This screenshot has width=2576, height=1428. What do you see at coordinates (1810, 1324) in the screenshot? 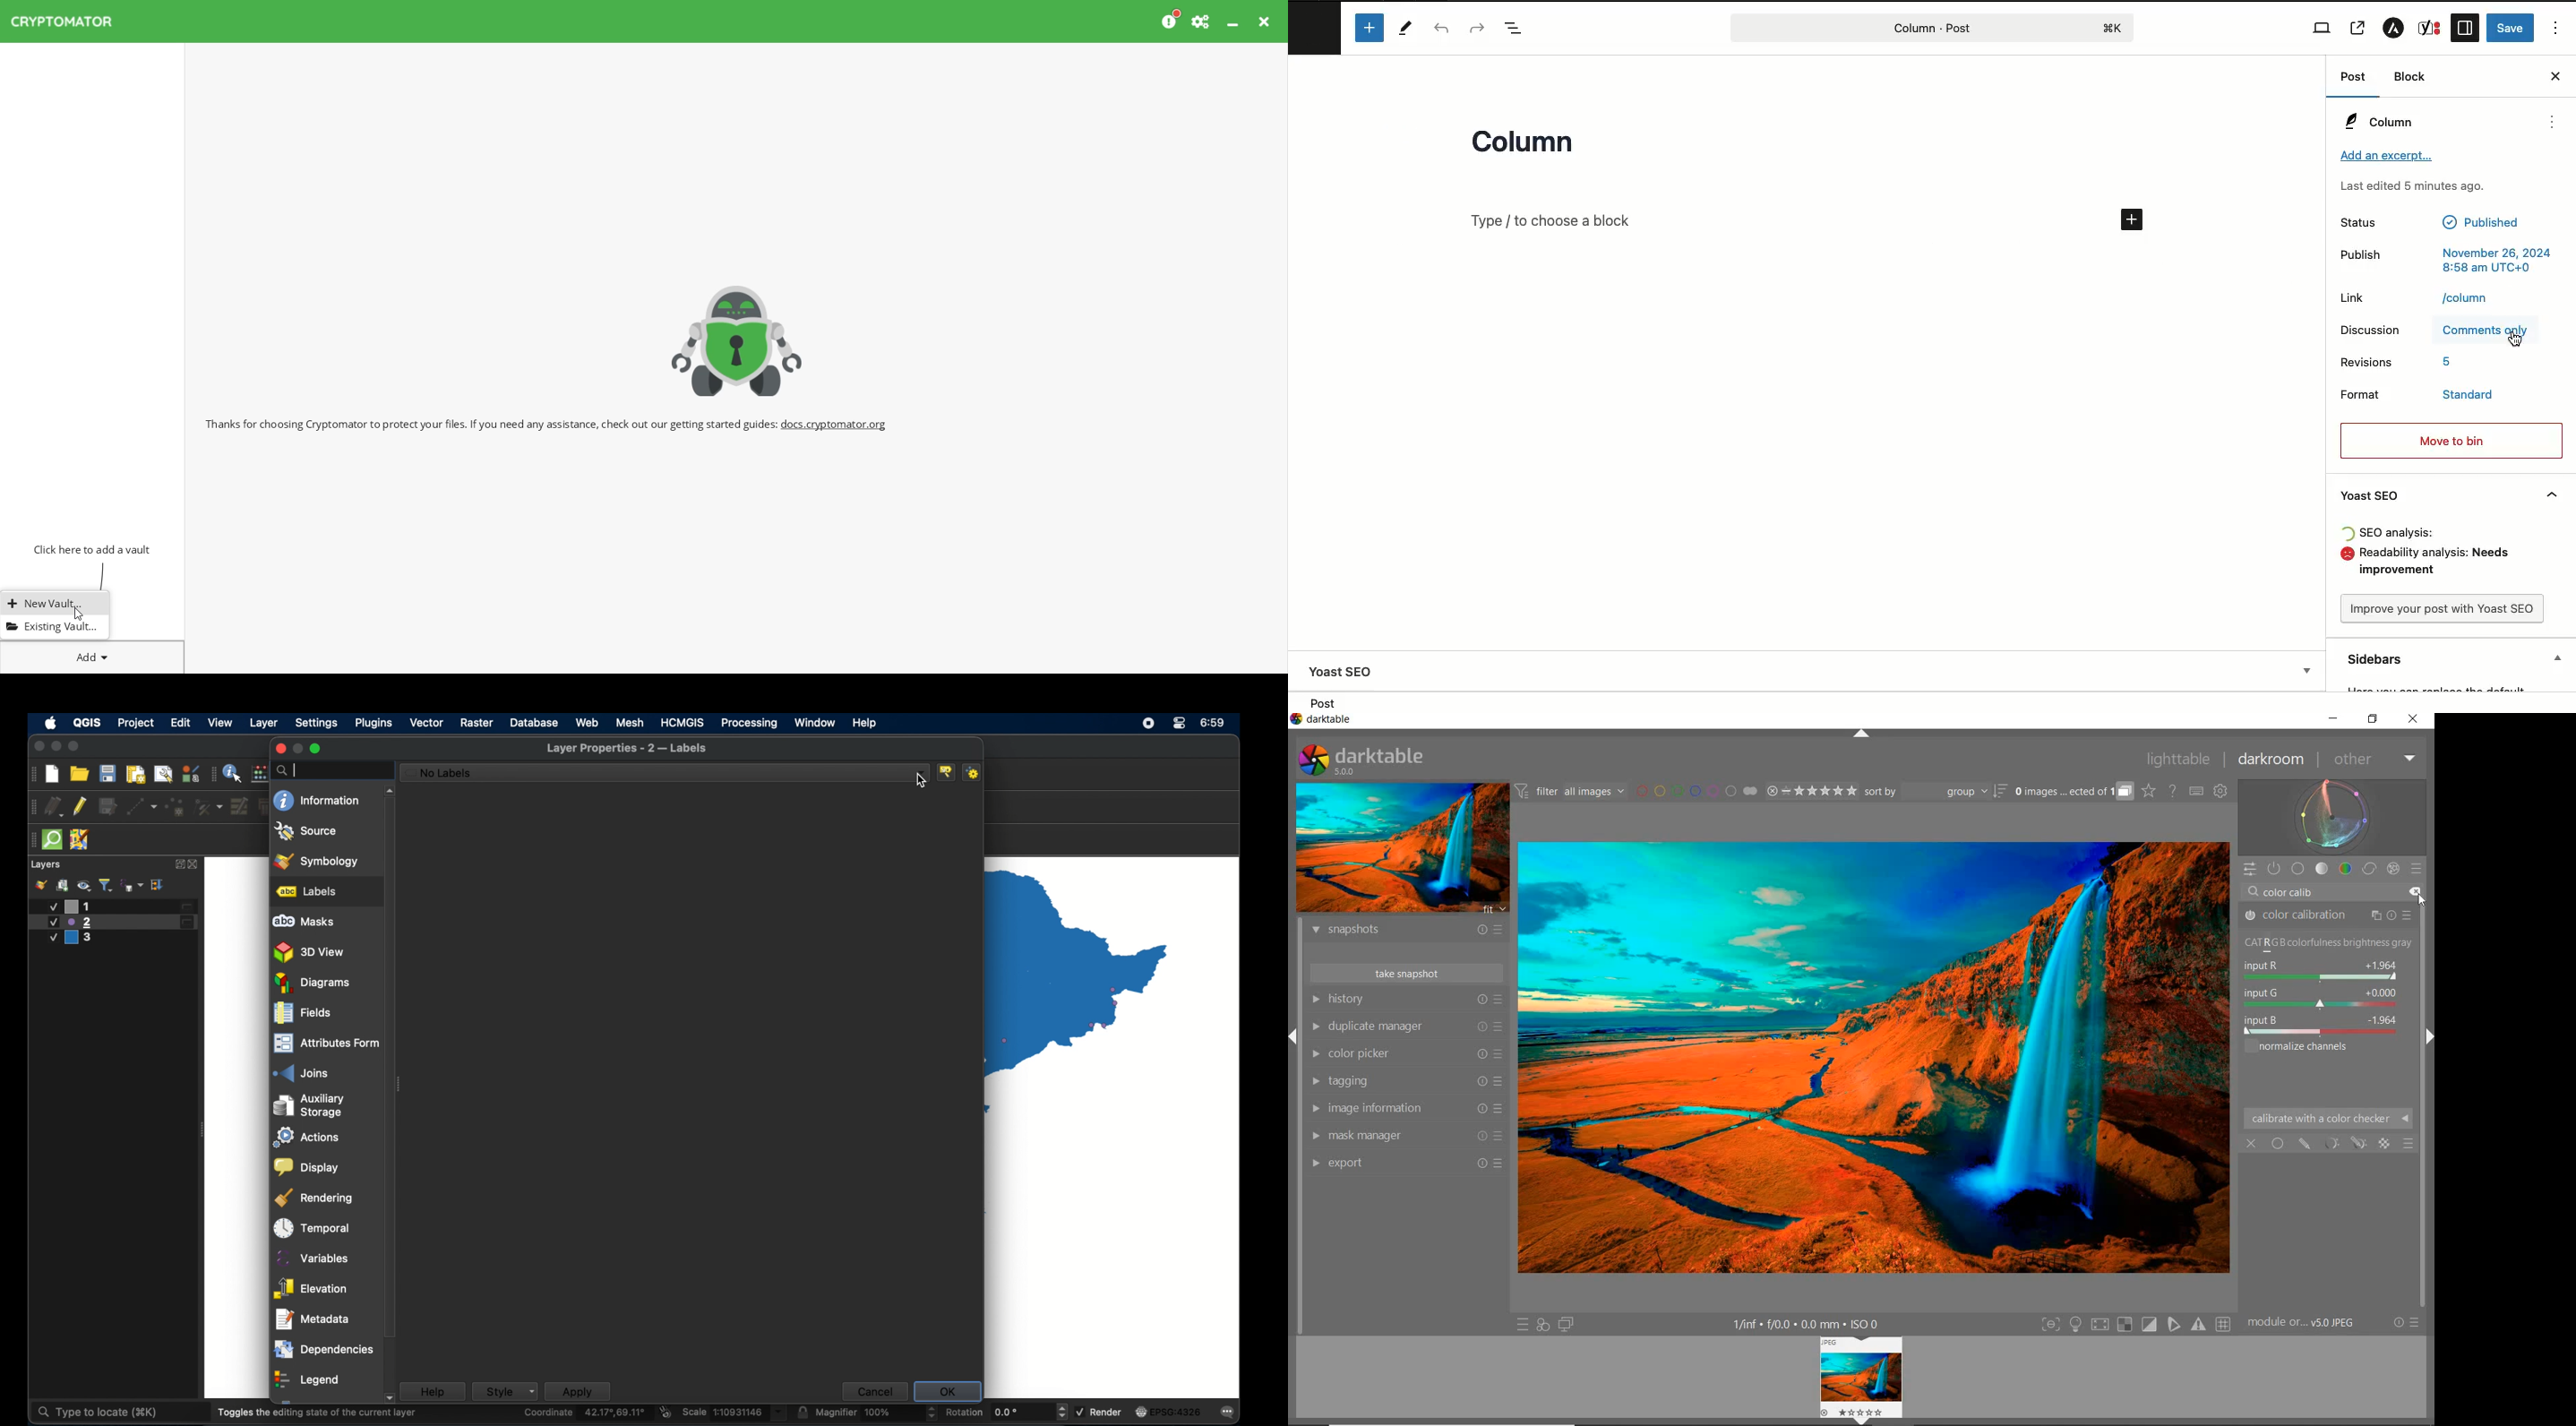
I see `DISPLAYED GUI INFO` at bounding box center [1810, 1324].